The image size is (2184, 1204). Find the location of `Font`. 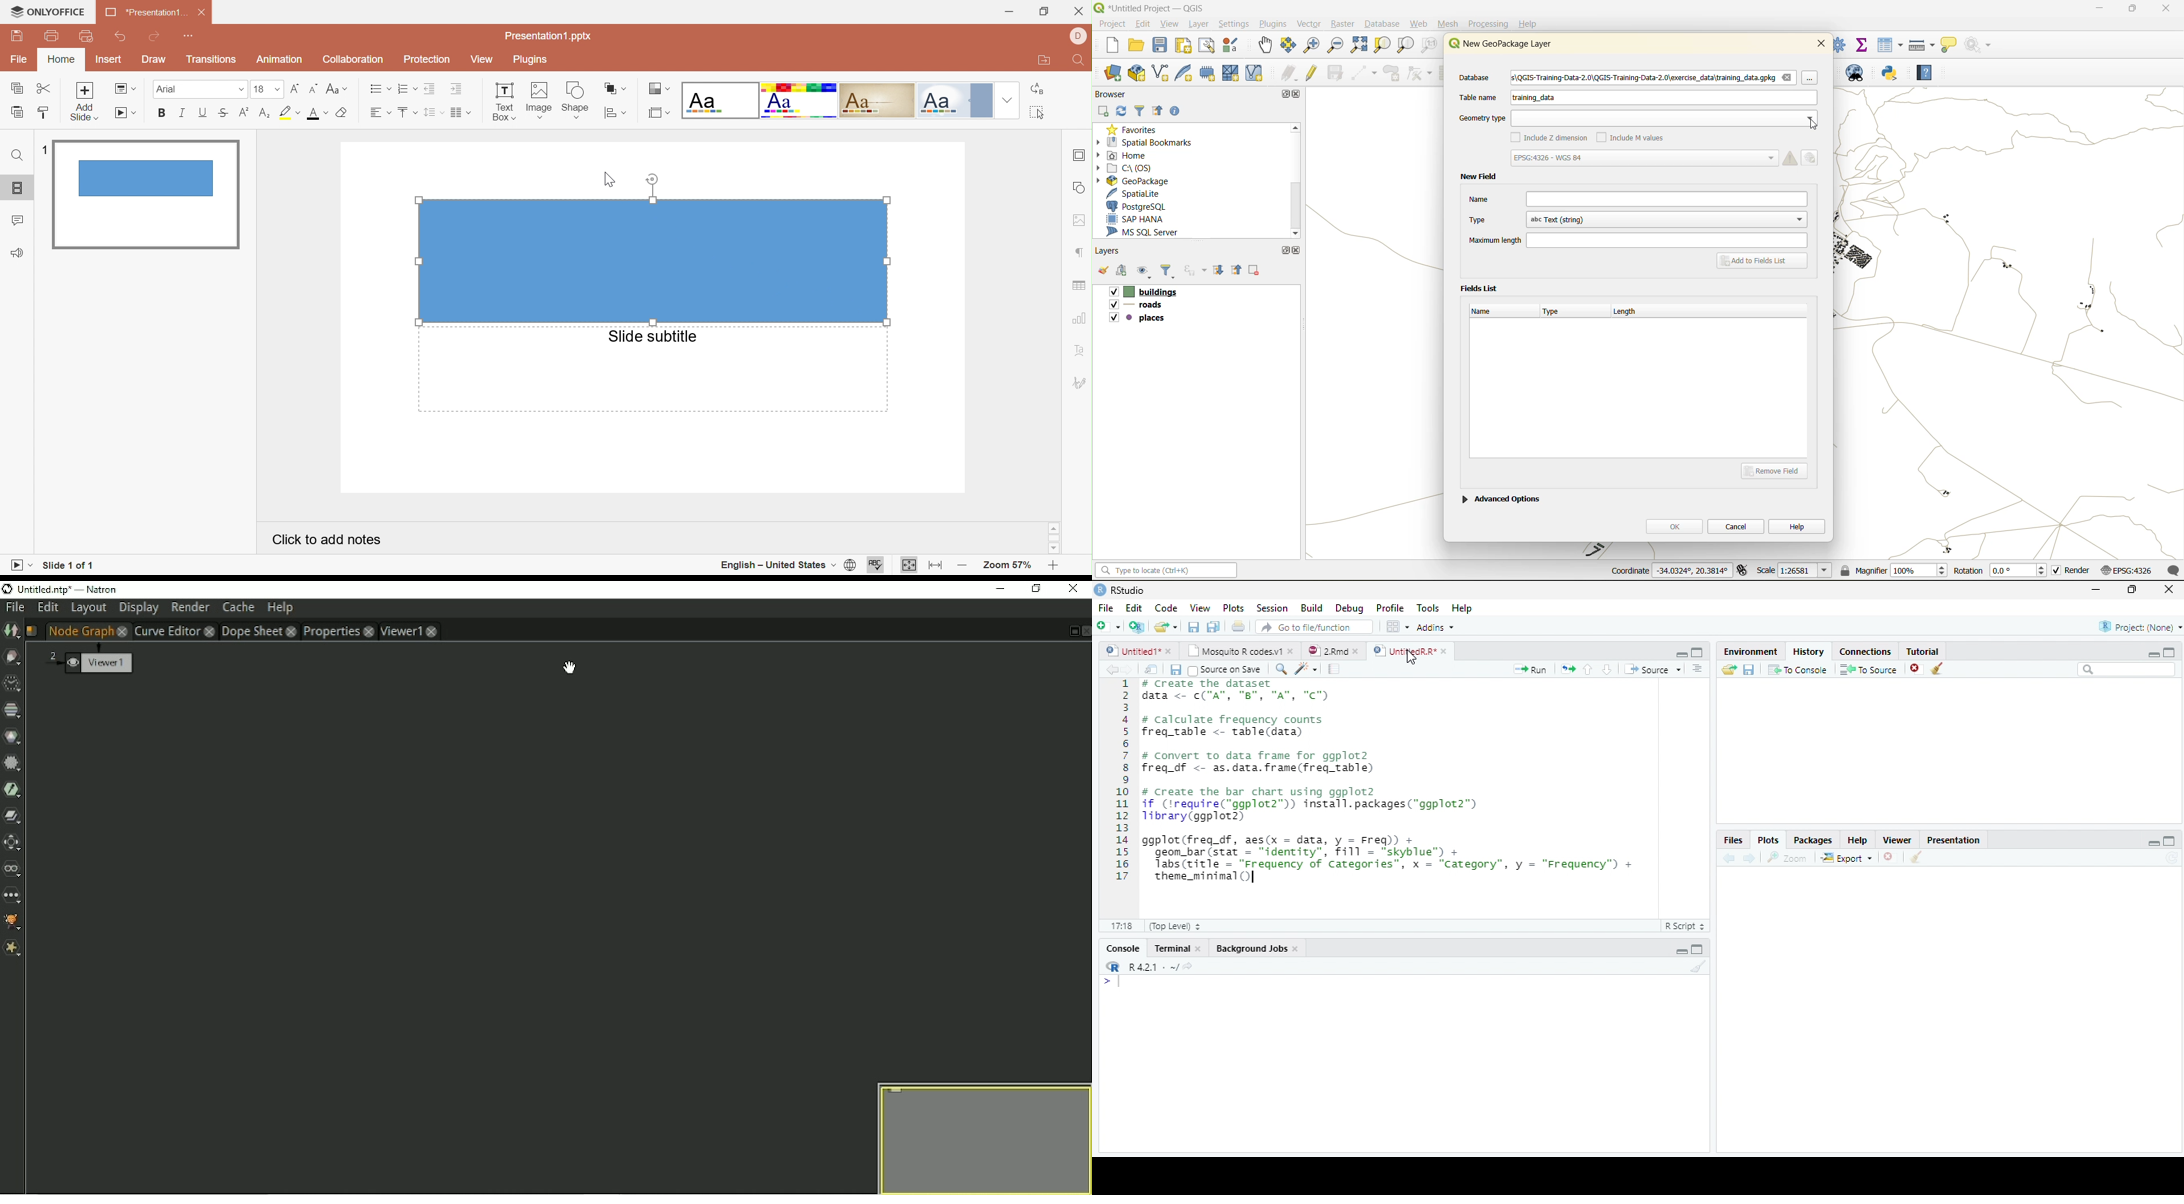

Font is located at coordinates (199, 89).